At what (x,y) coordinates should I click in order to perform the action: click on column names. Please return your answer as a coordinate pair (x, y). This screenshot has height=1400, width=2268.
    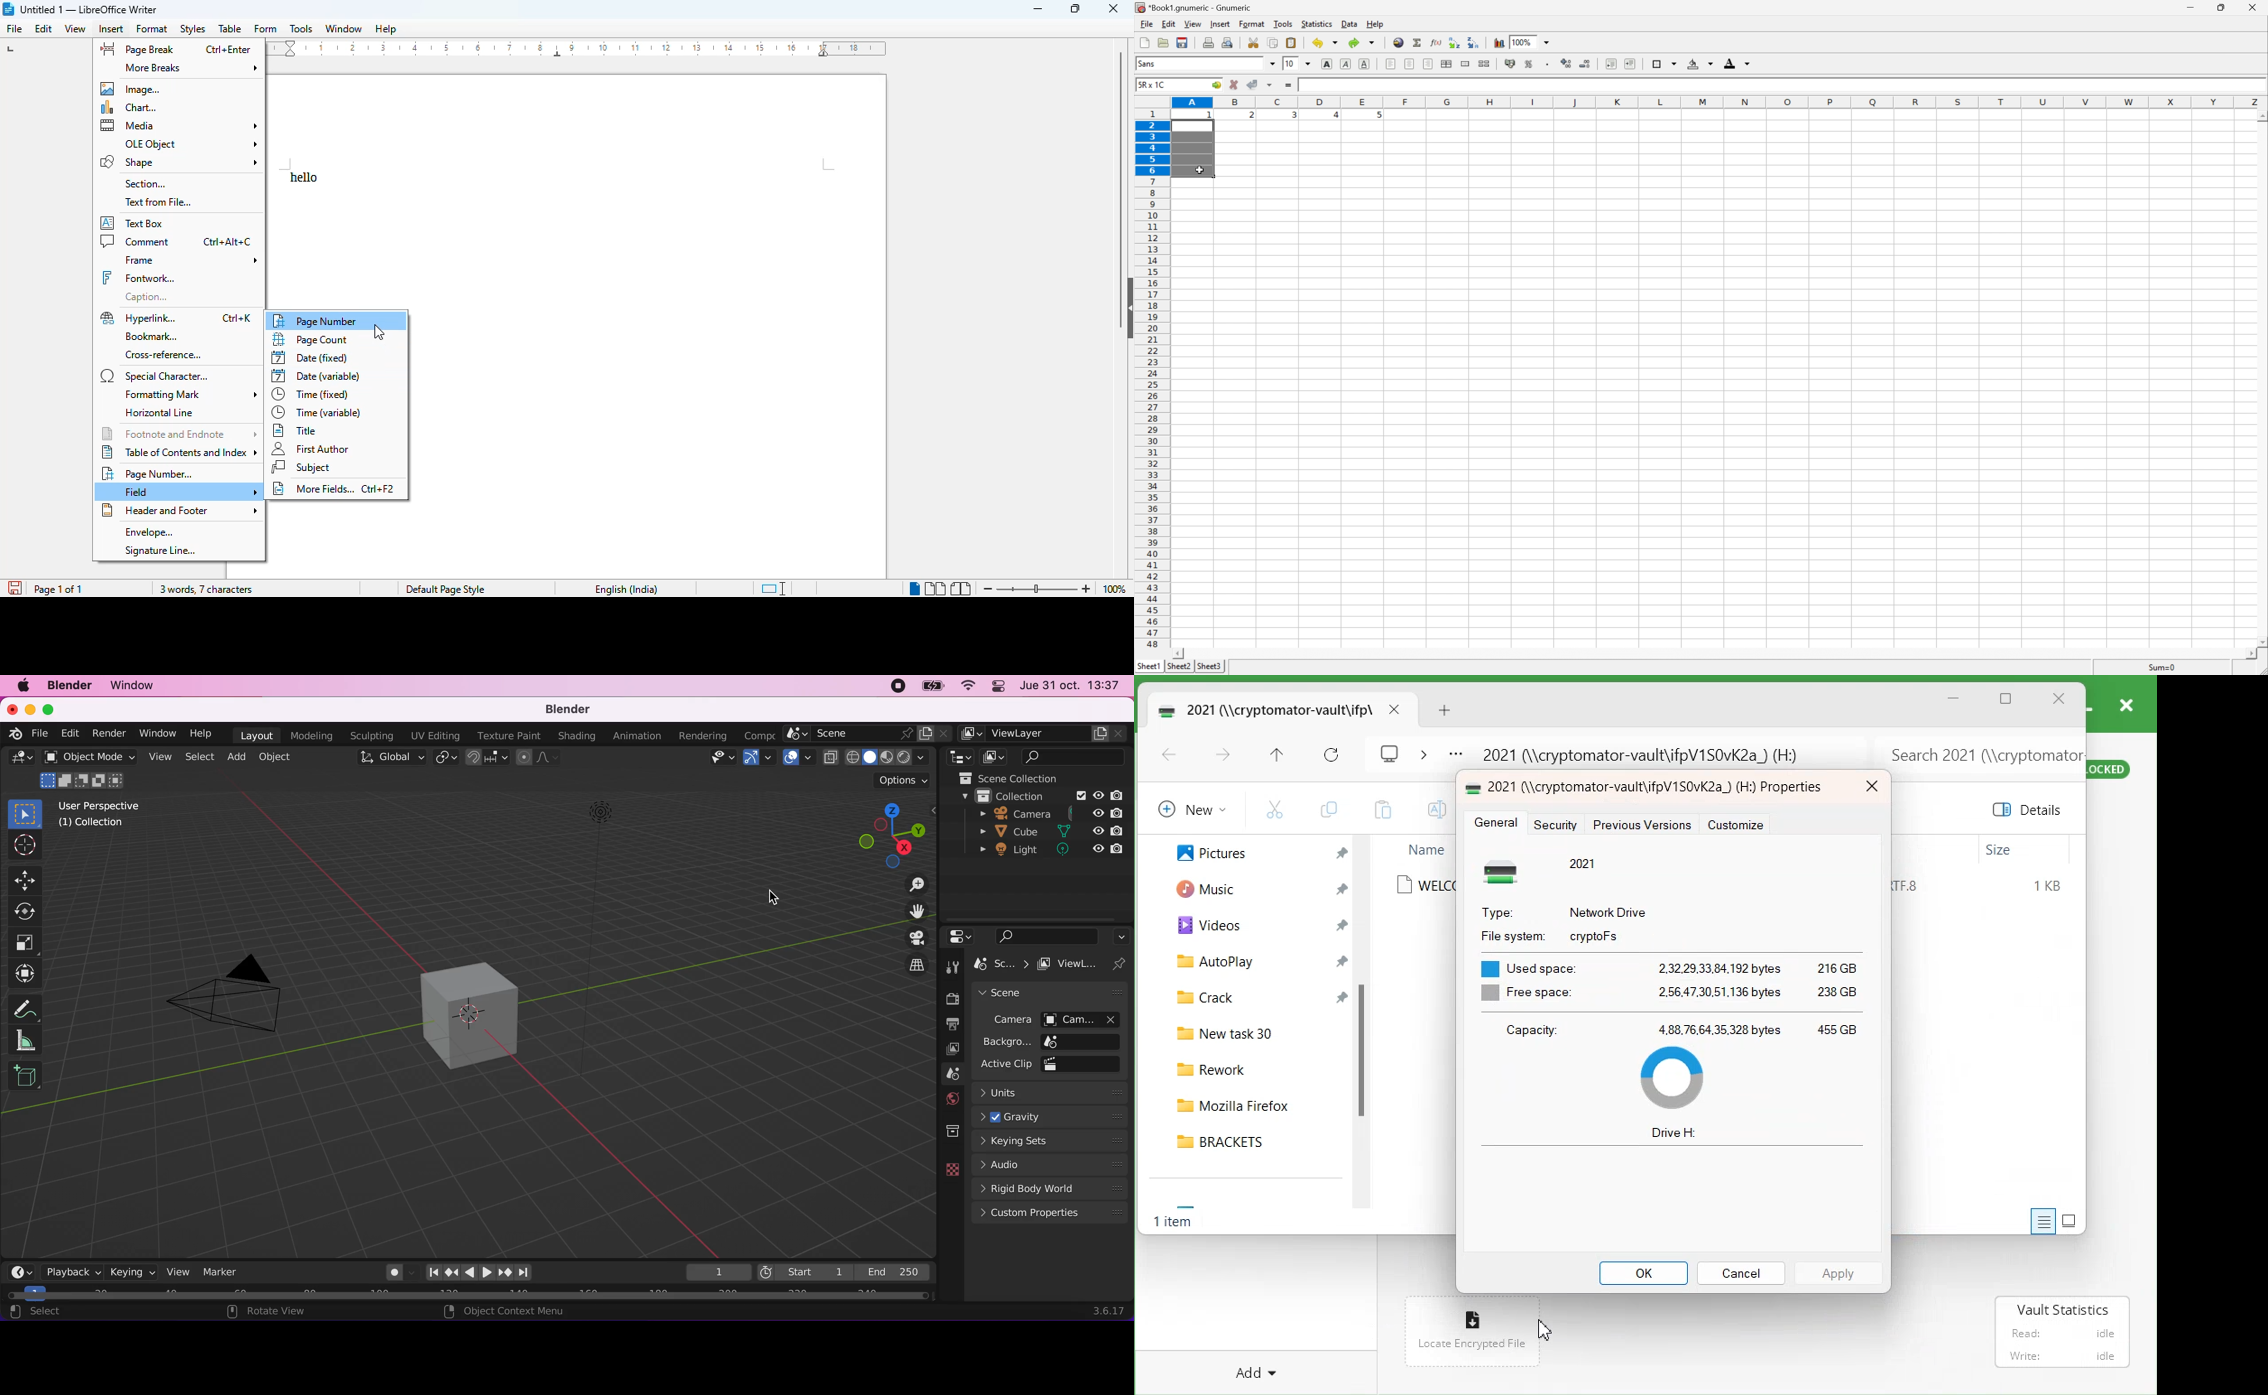
    Looking at the image, I should click on (1720, 102).